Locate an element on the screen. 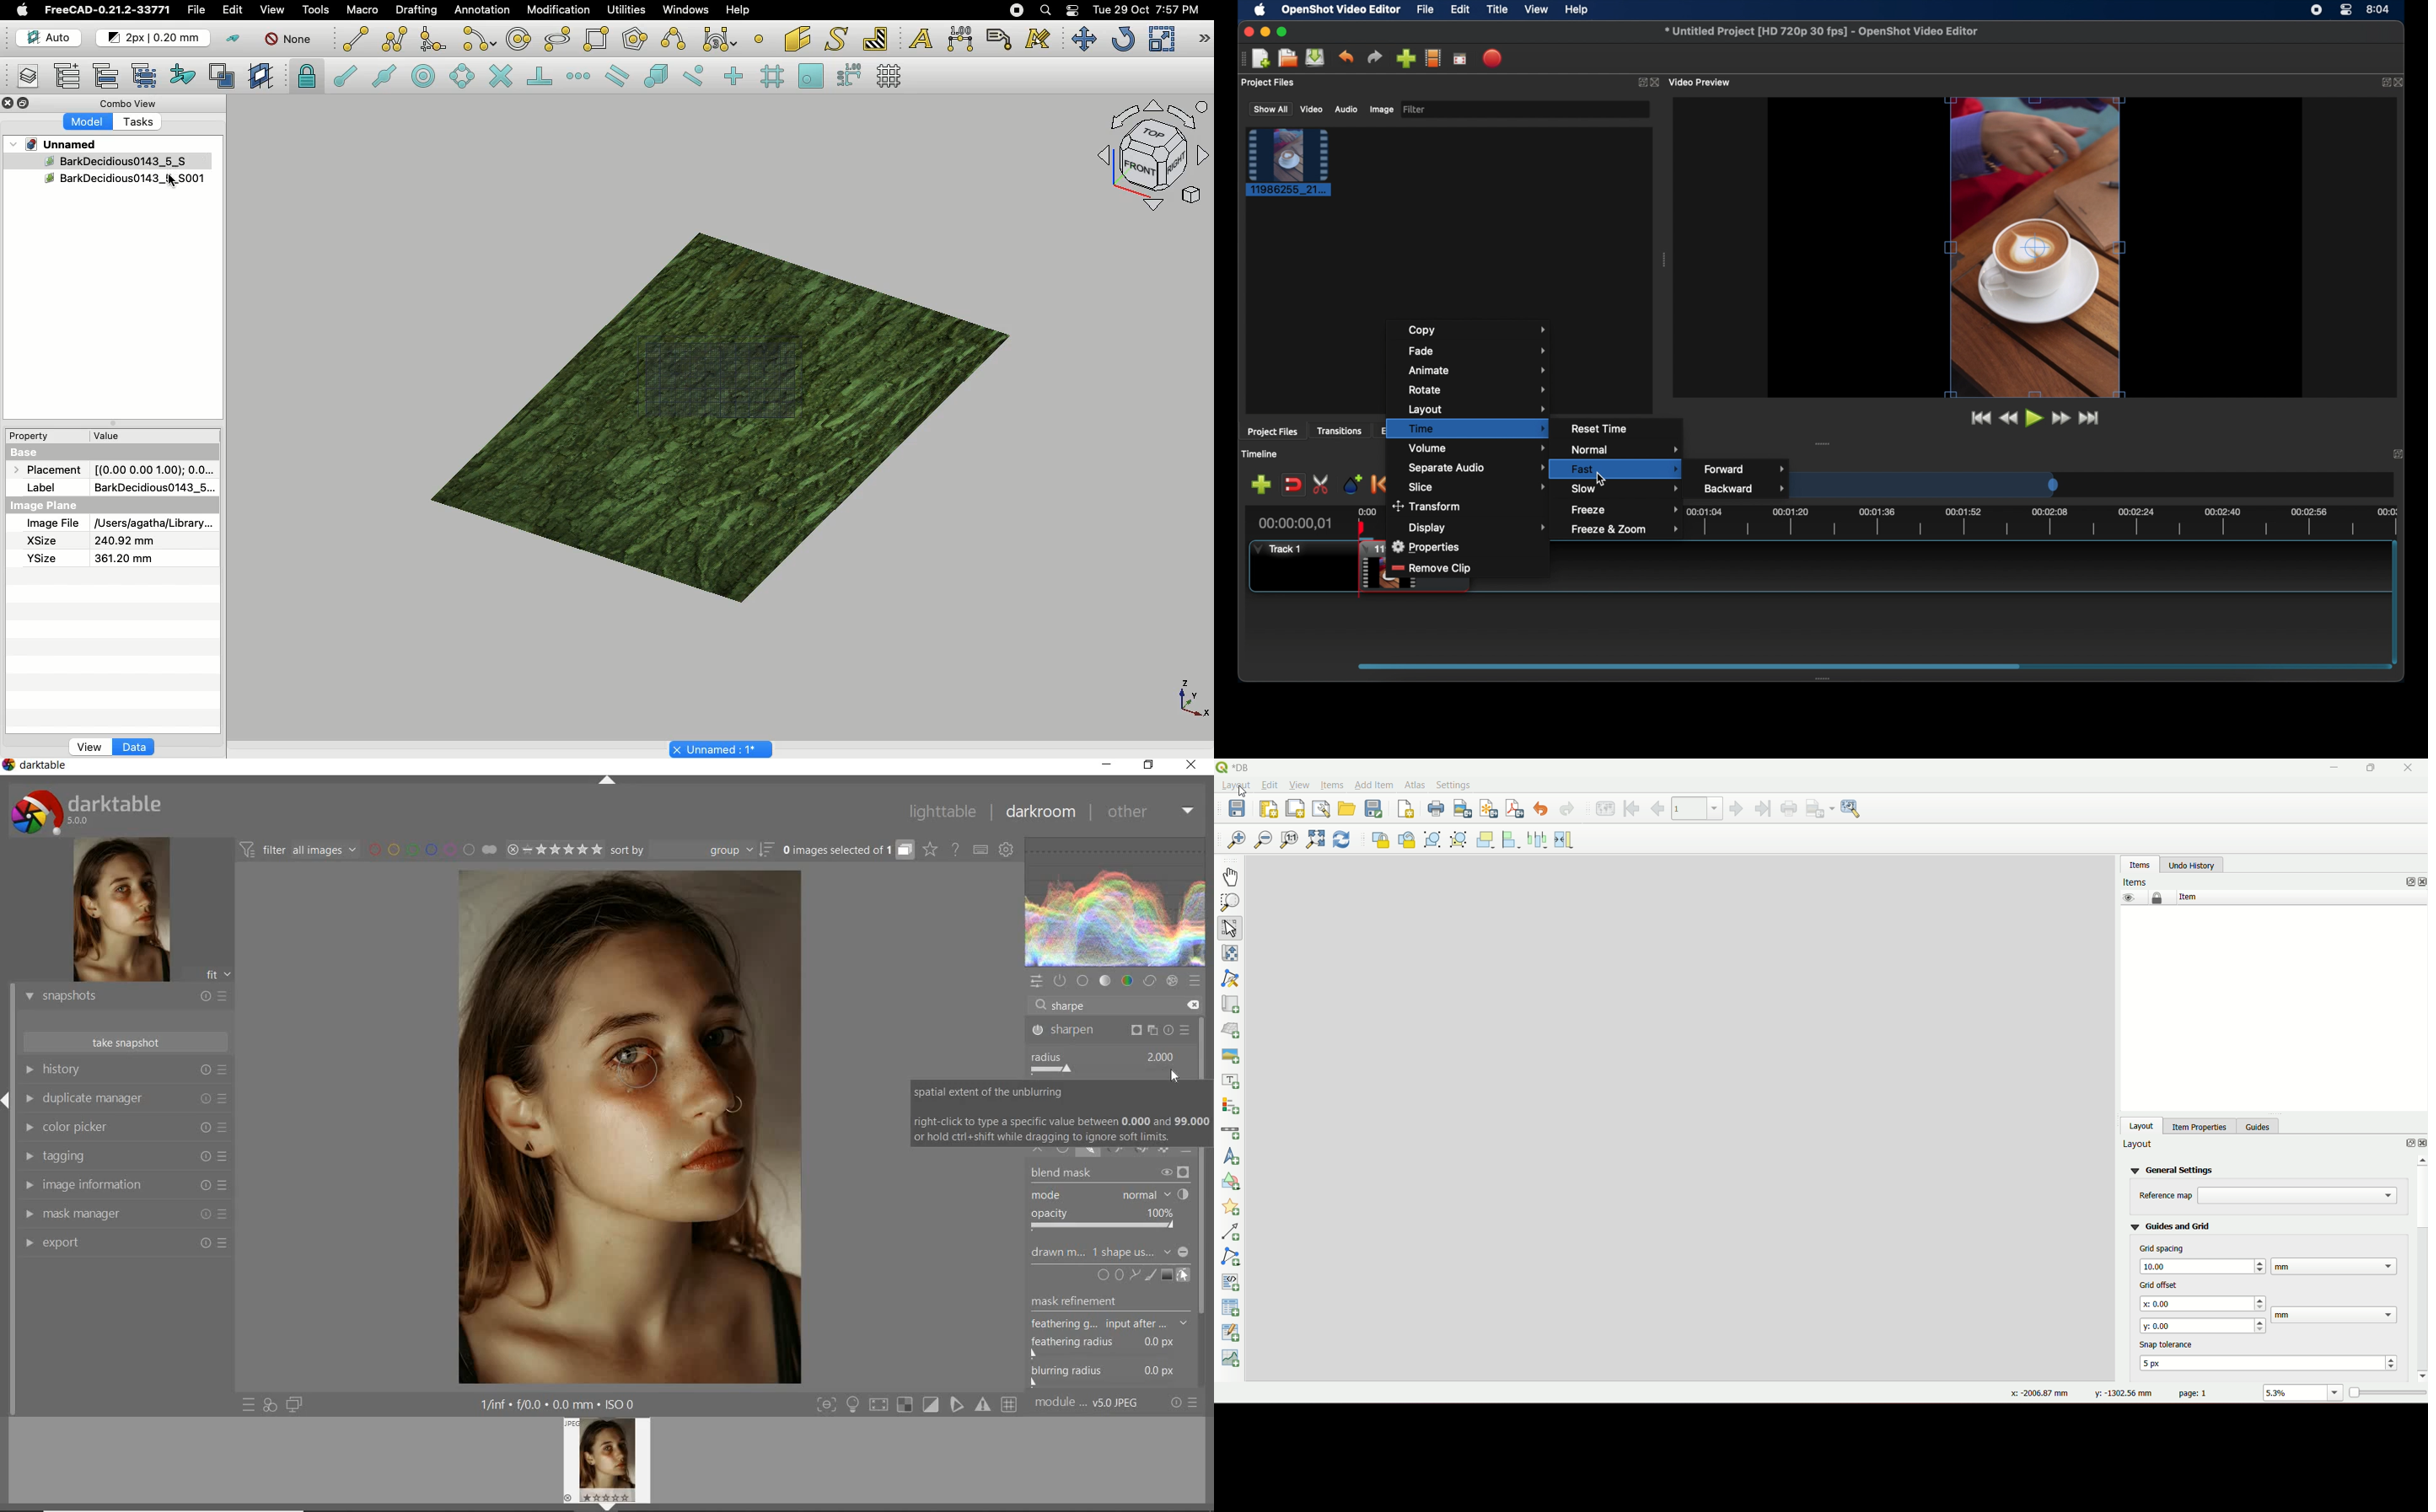  duplicate layout is located at coordinates (1295, 808).